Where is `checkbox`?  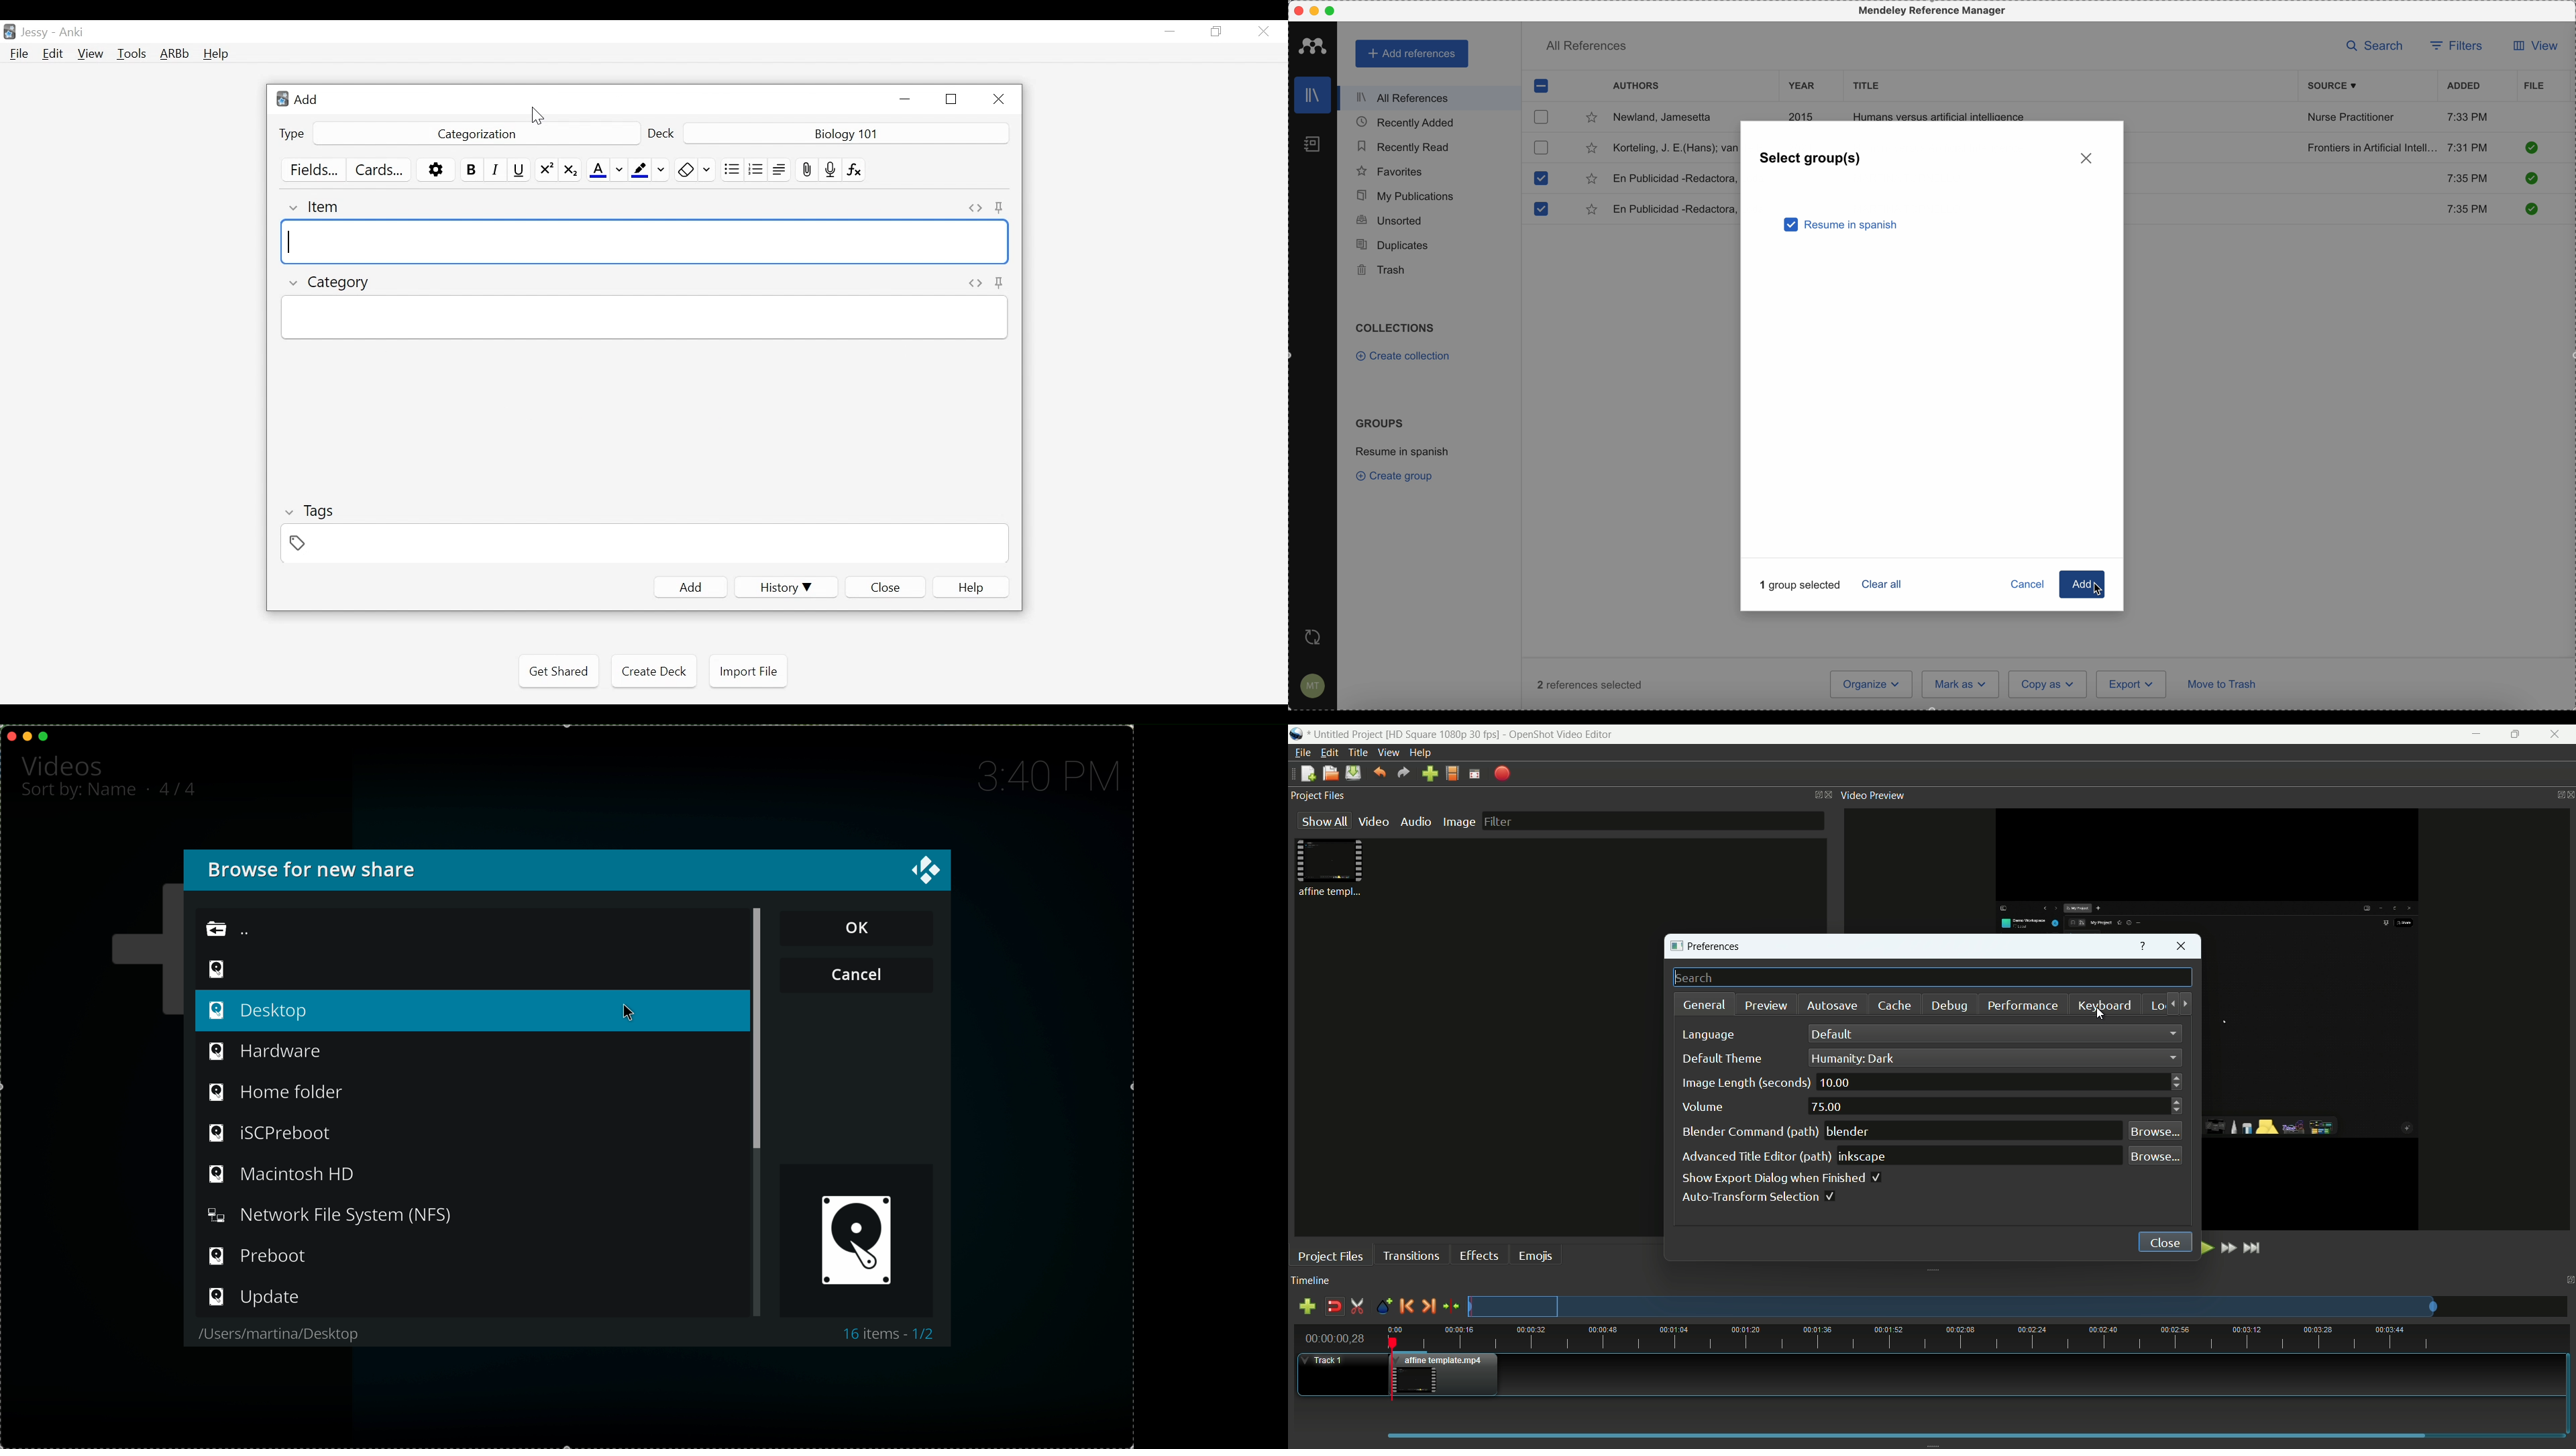 checkbox is located at coordinates (1543, 117).